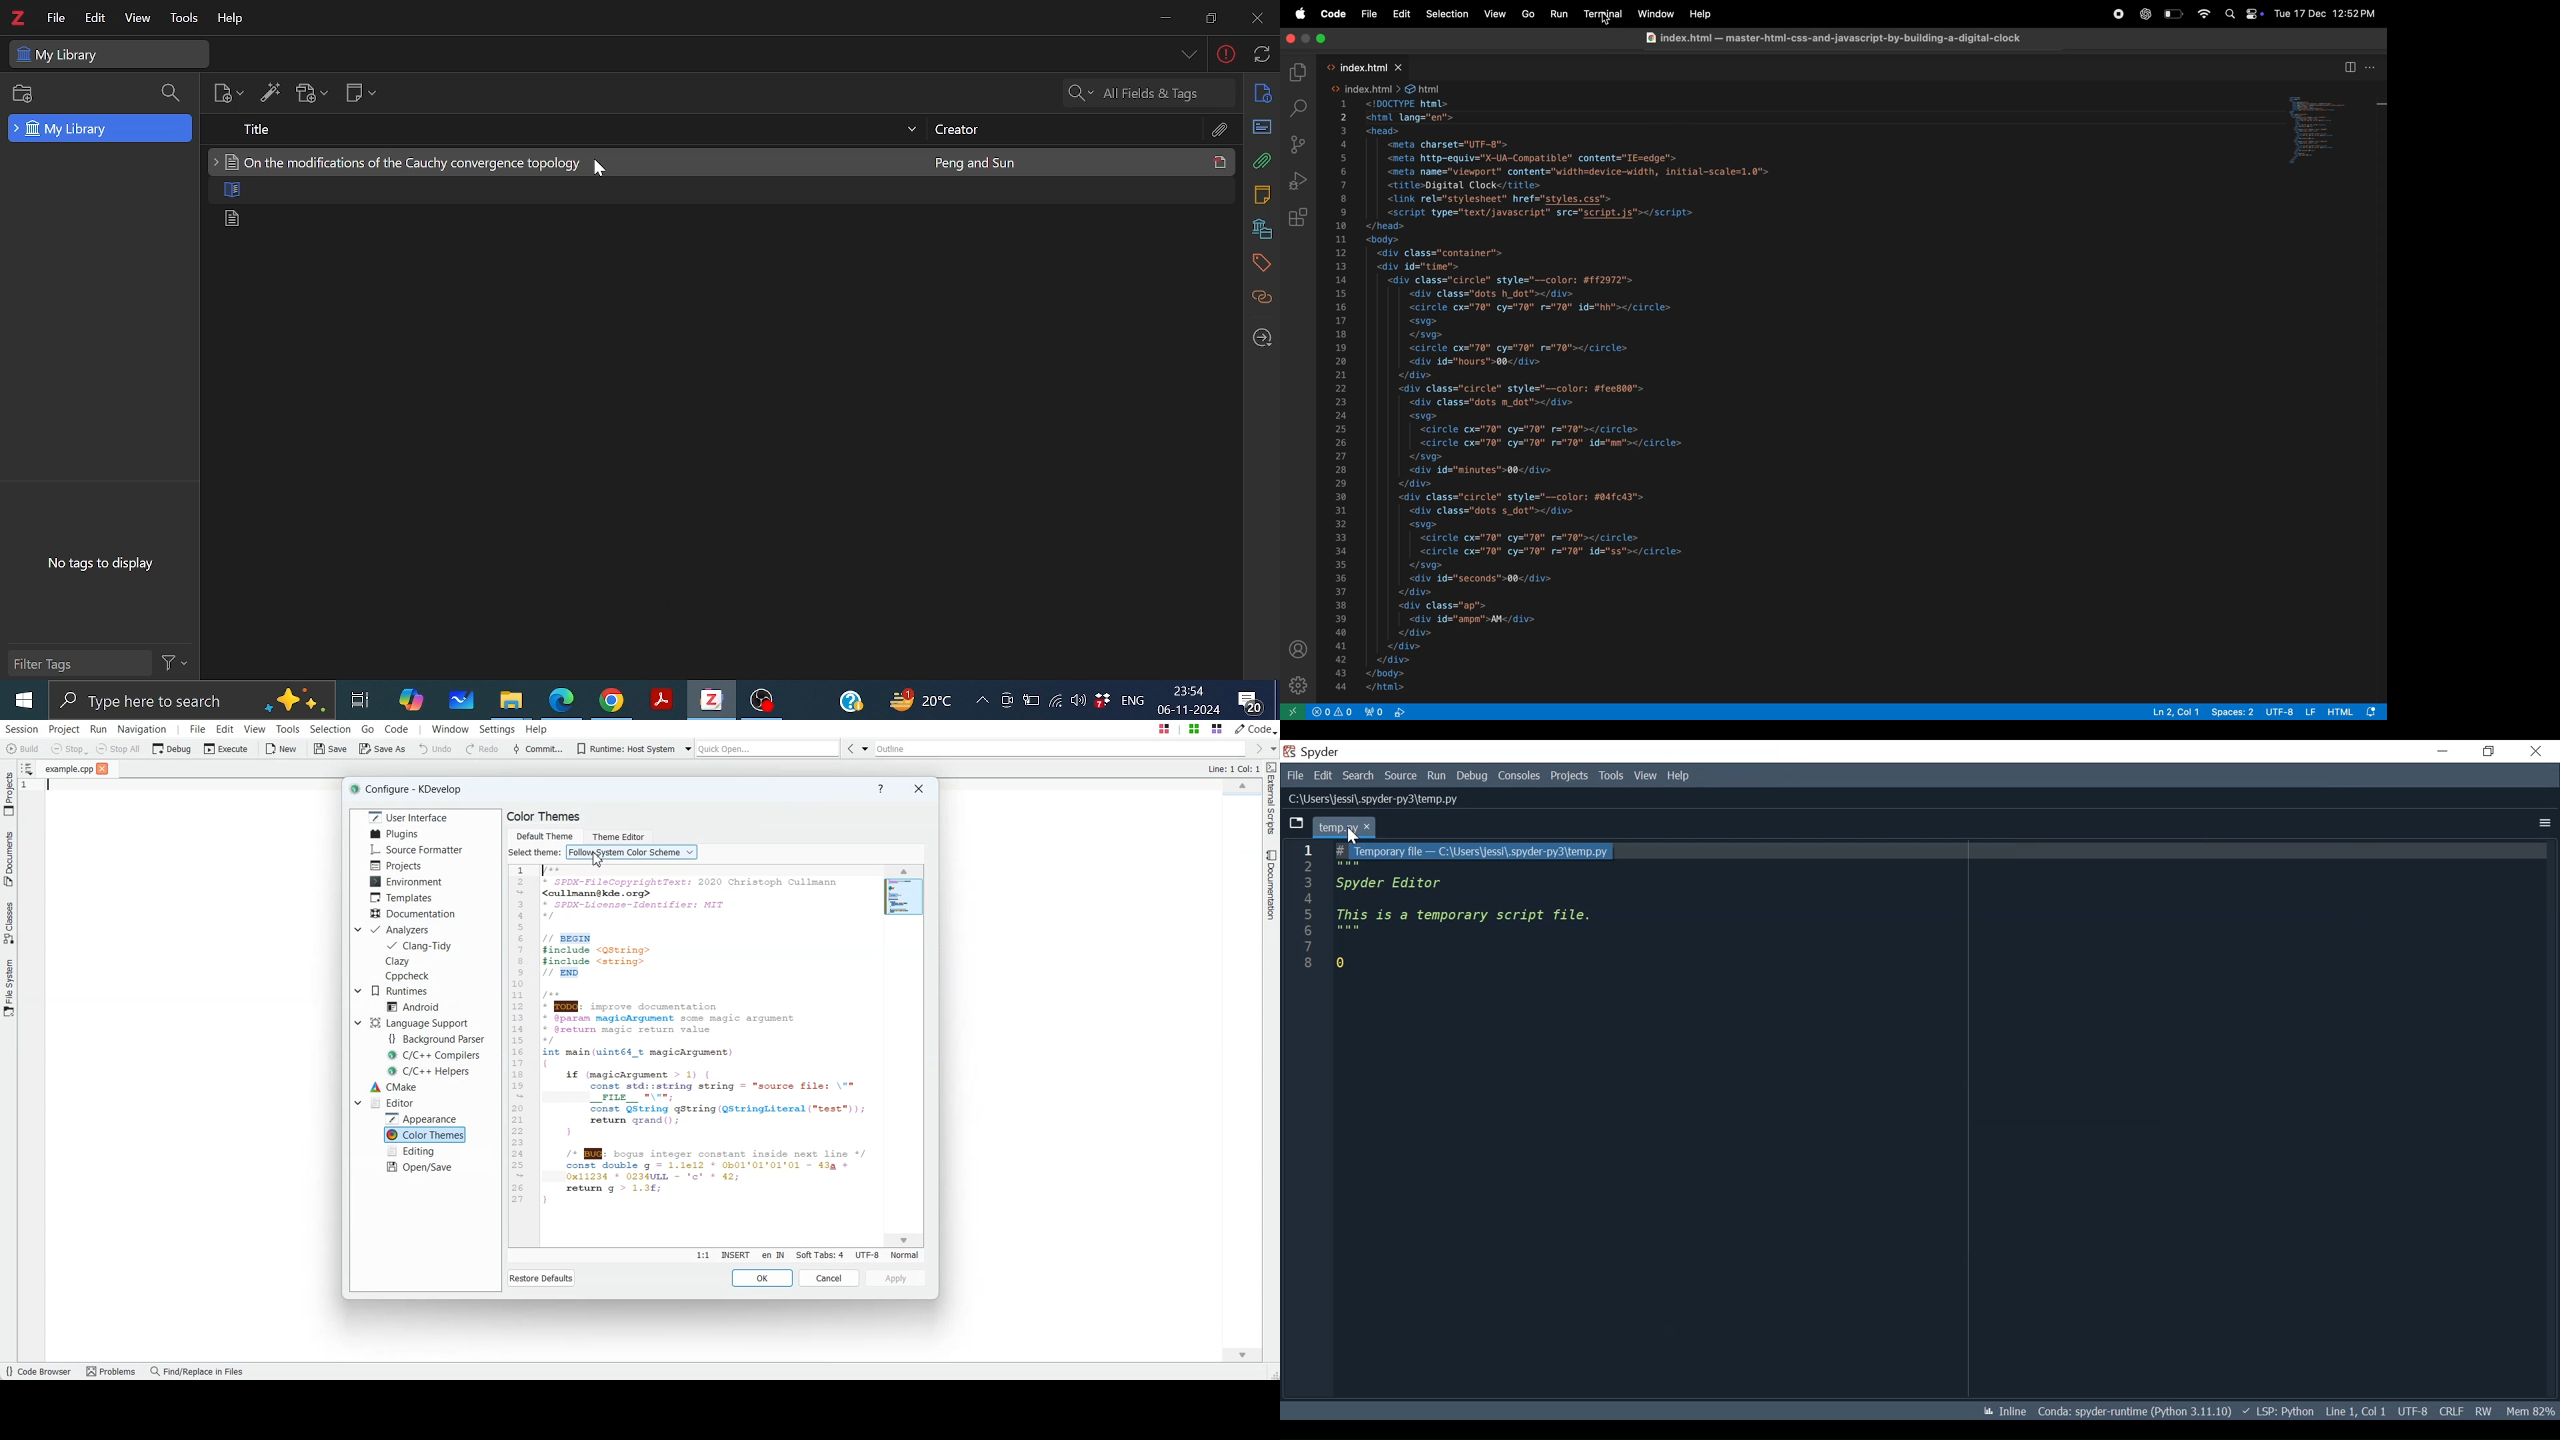 This screenshot has width=2576, height=1456. I want to click on Cursor Position, so click(2355, 1412).